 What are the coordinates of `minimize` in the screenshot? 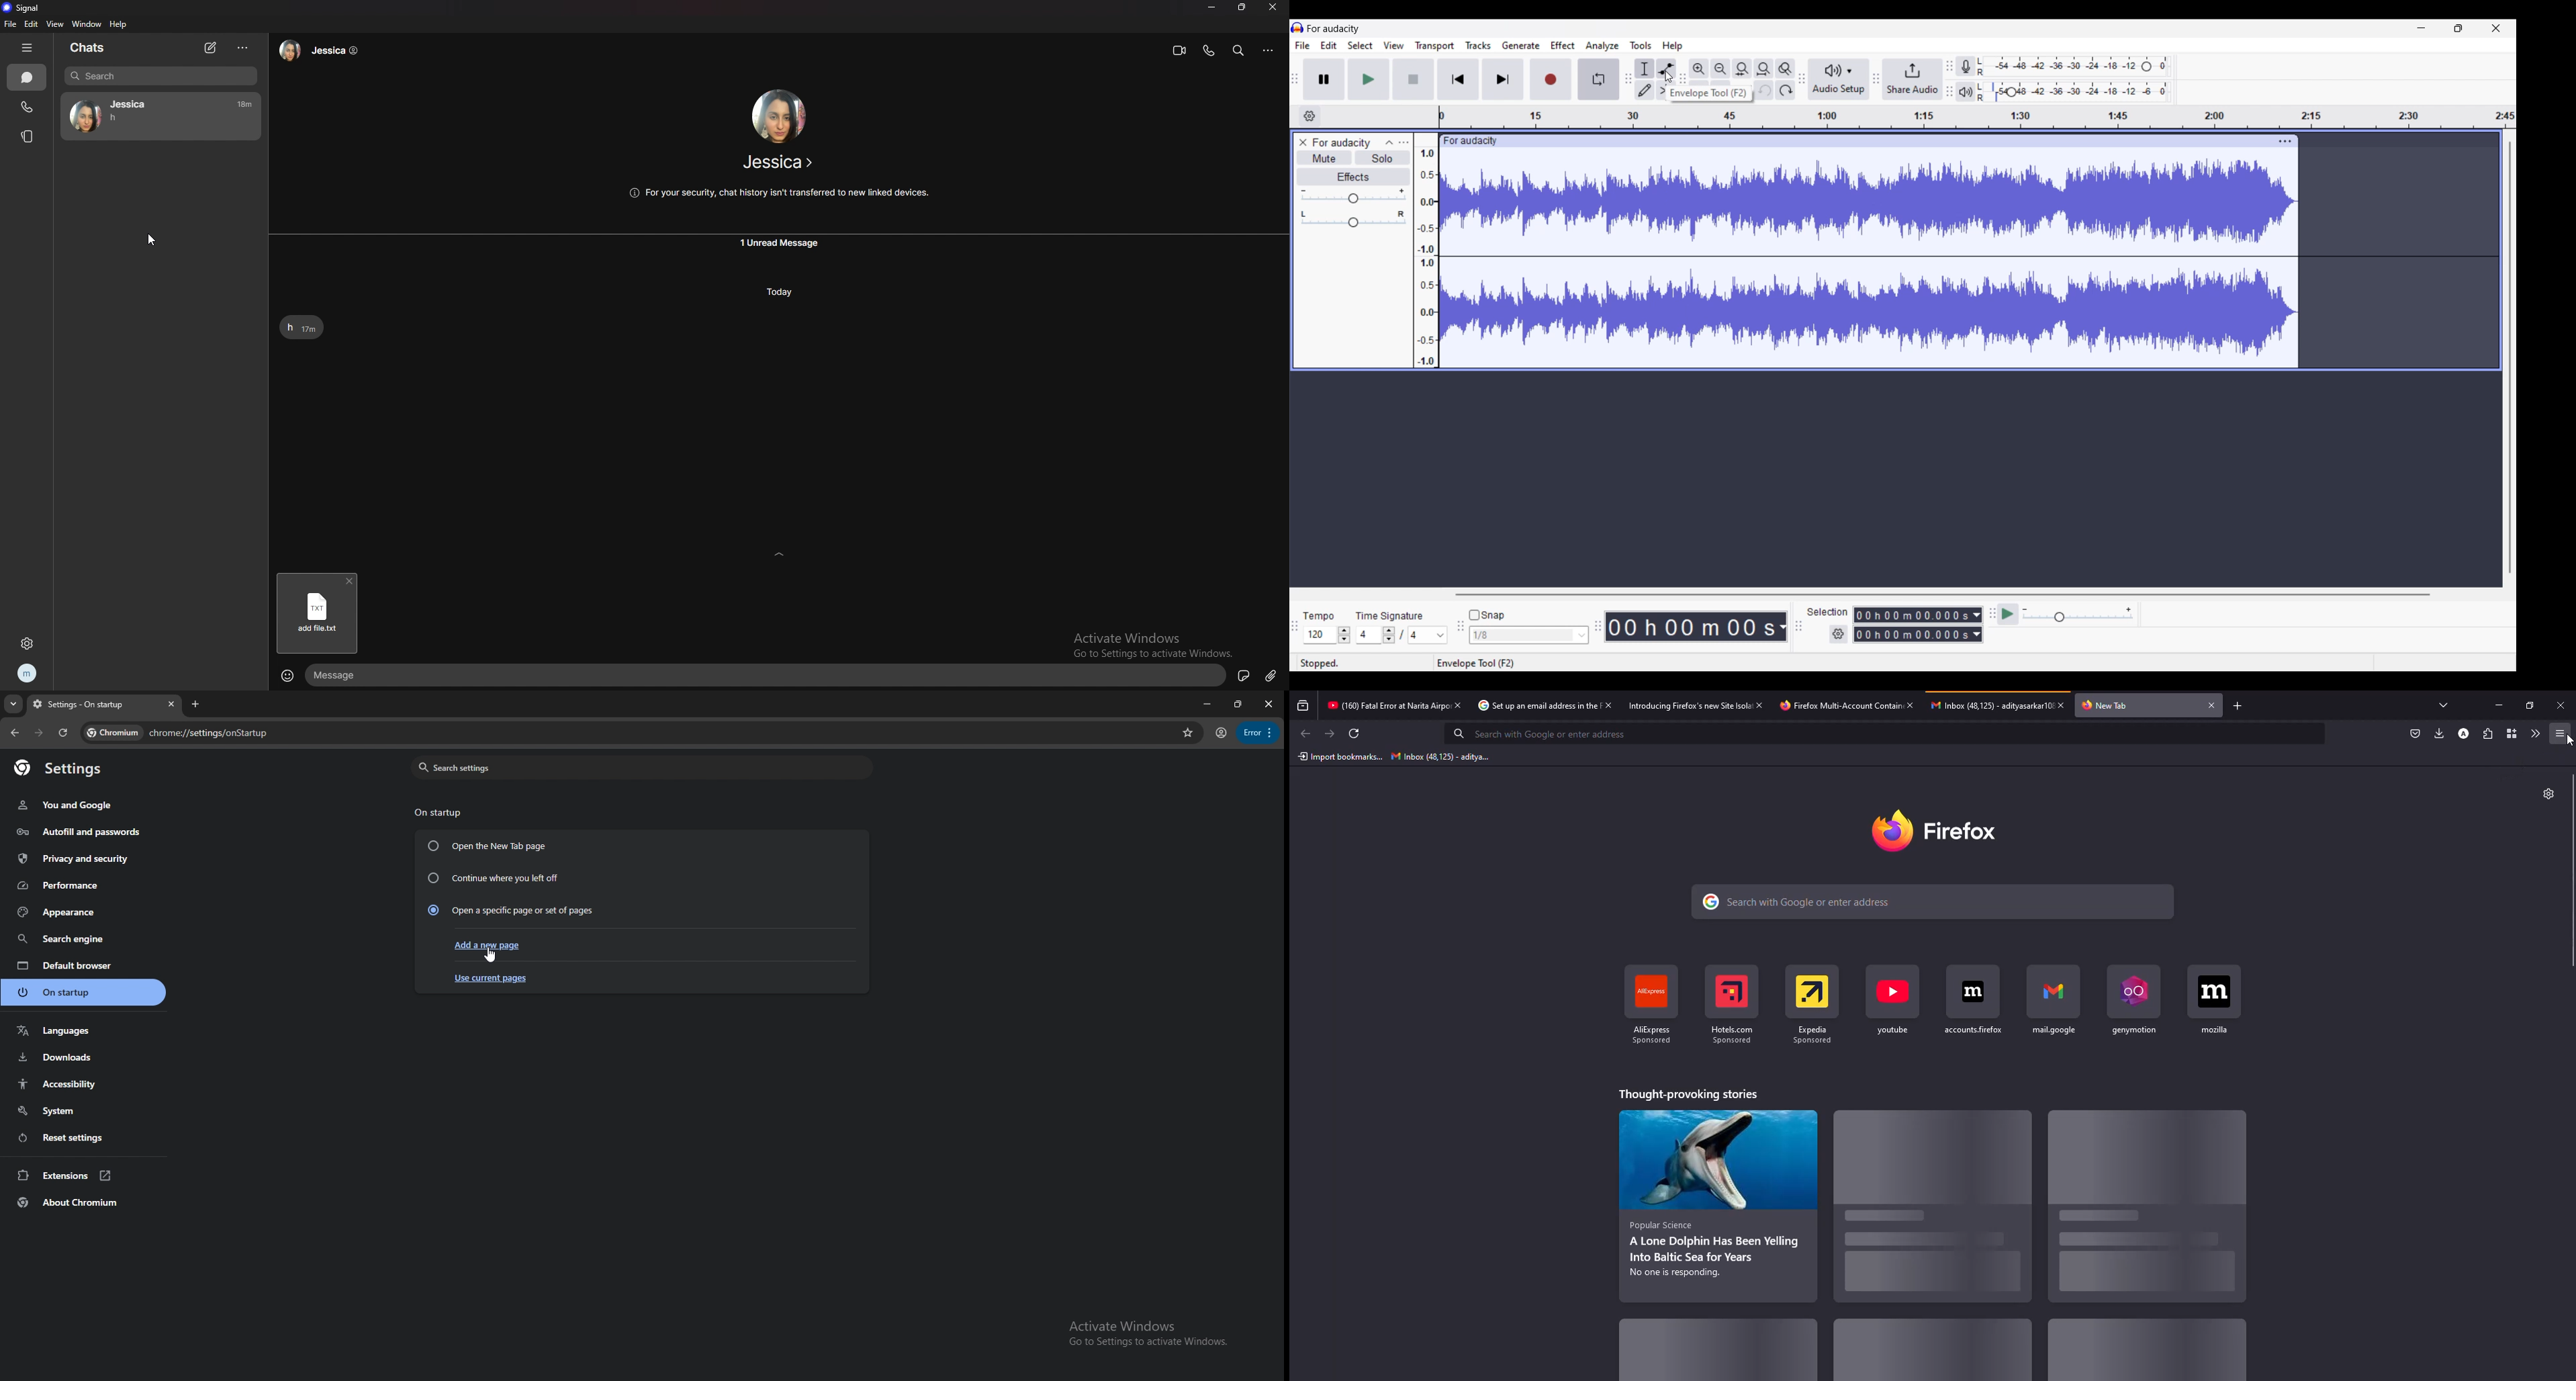 It's located at (1204, 704).